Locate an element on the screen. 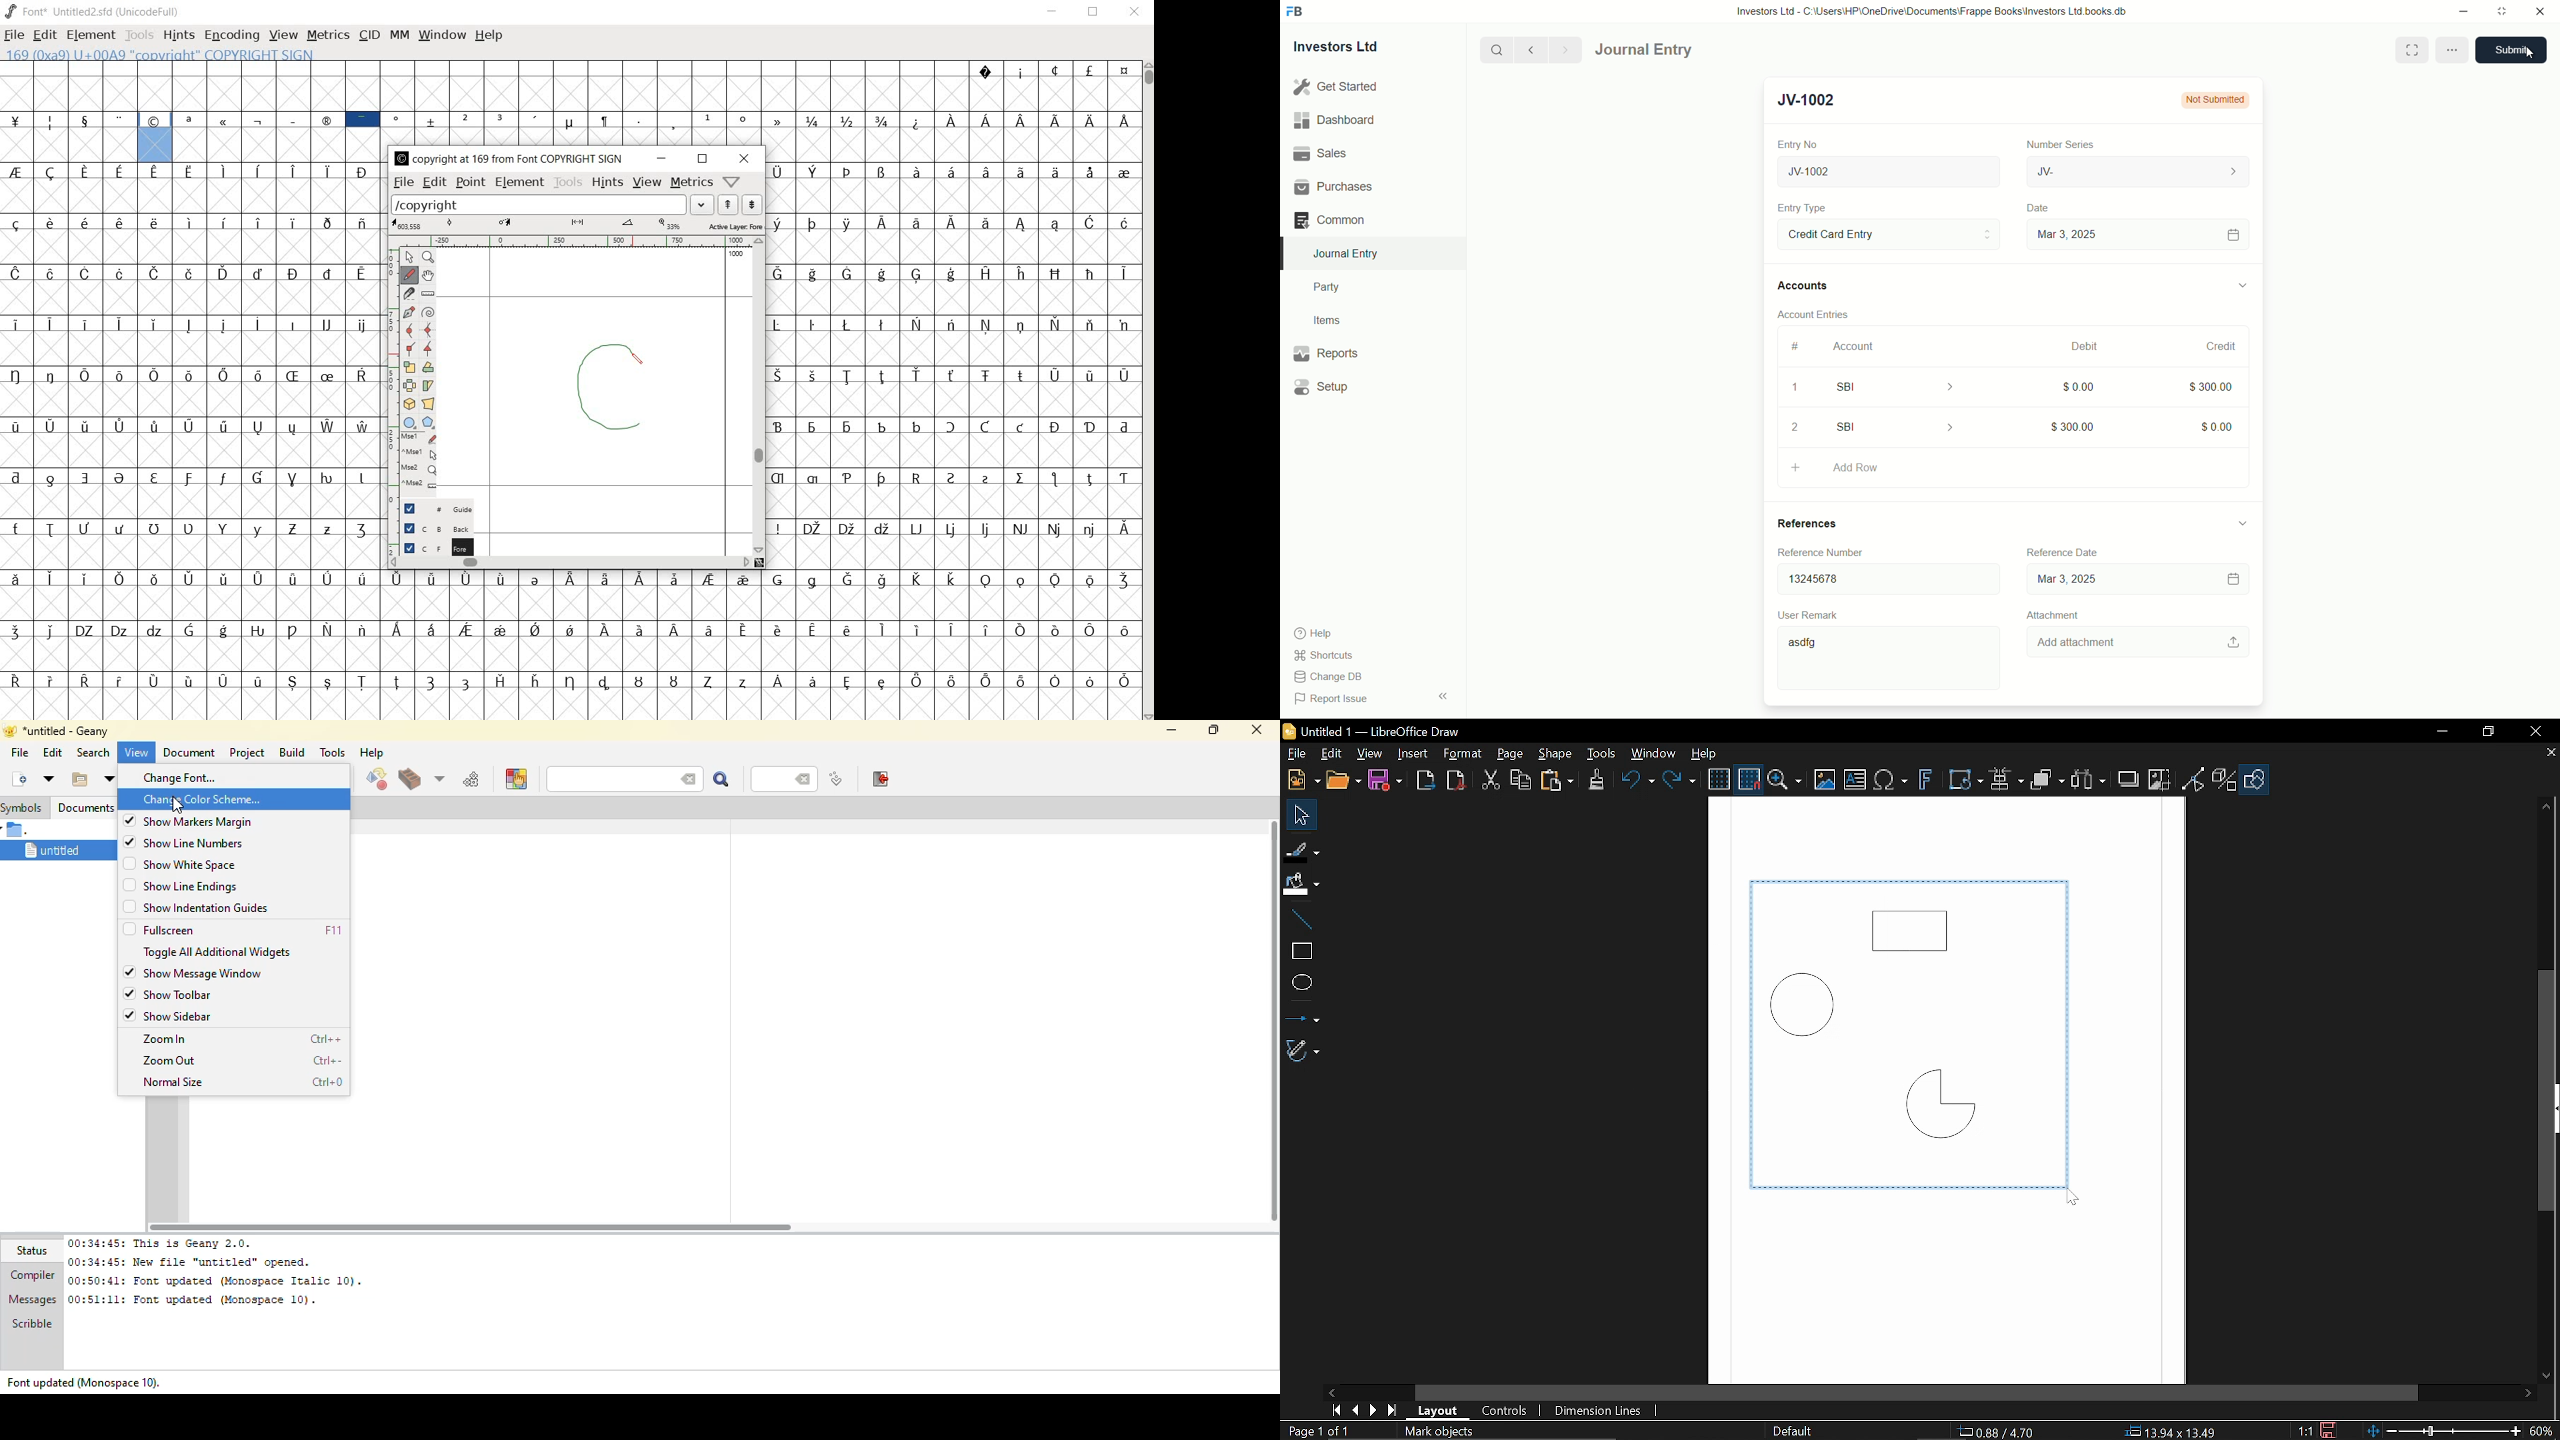 The image size is (2576, 1456). Export is located at coordinates (1426, 779).